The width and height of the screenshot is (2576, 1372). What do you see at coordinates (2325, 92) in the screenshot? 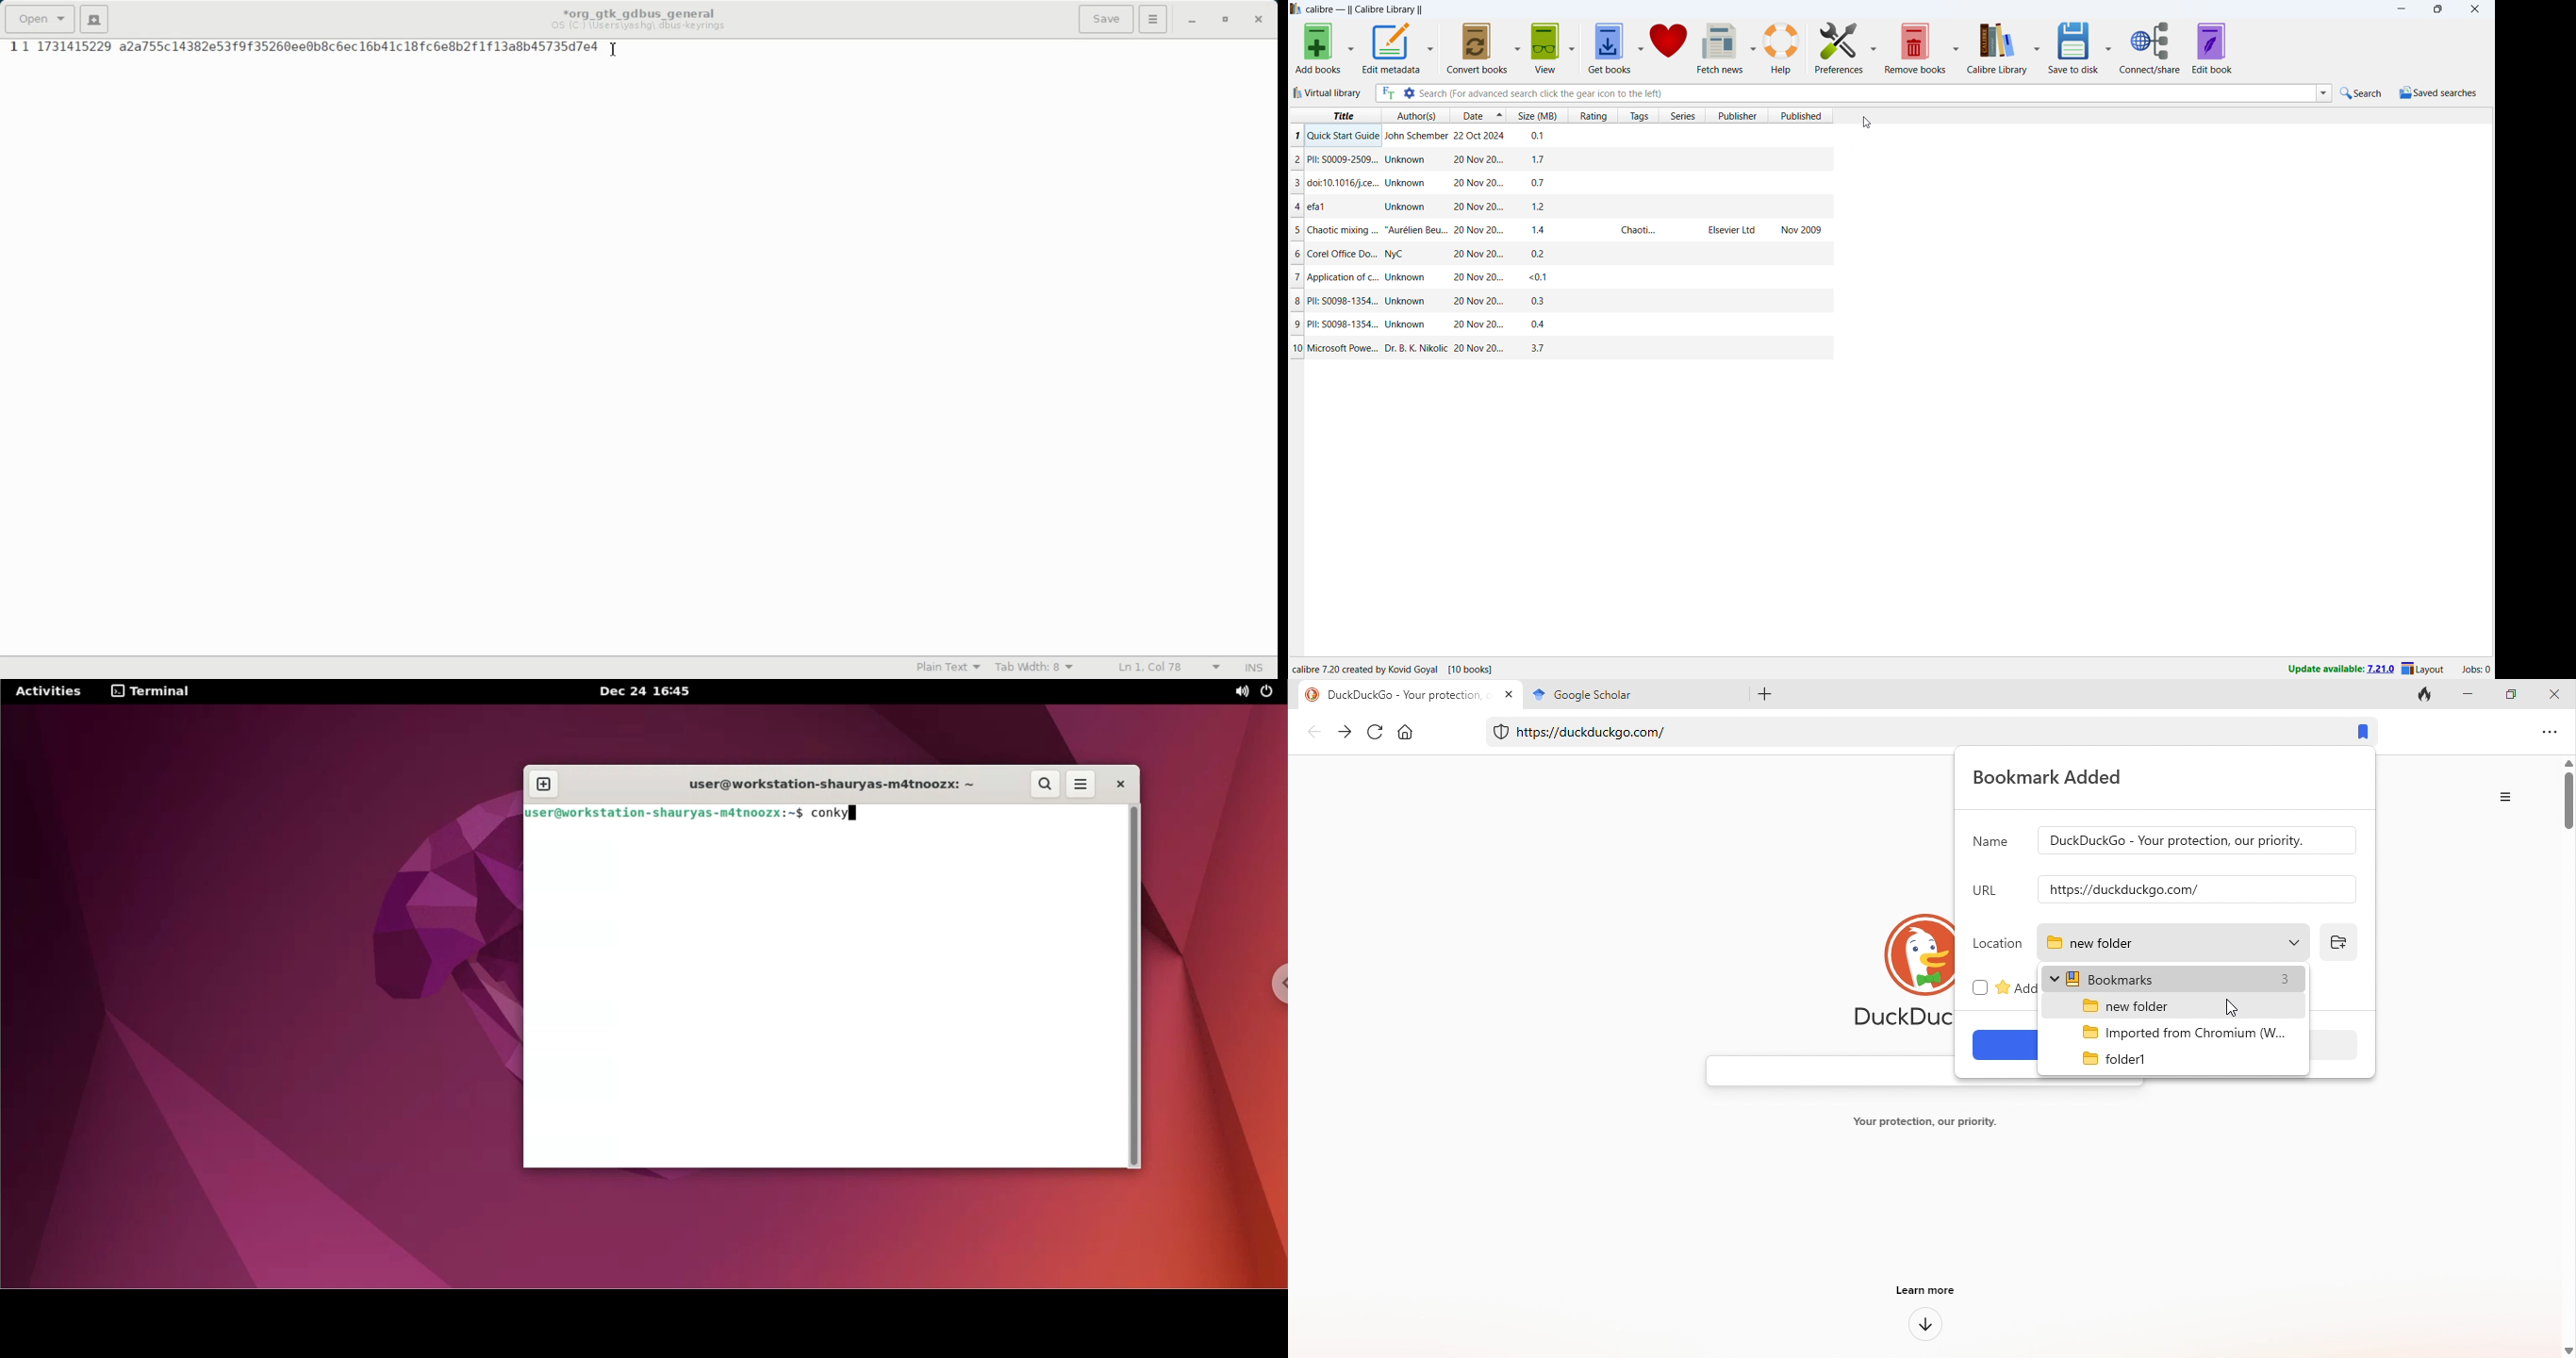
I see `search history` at bounding box center [2325, 92].